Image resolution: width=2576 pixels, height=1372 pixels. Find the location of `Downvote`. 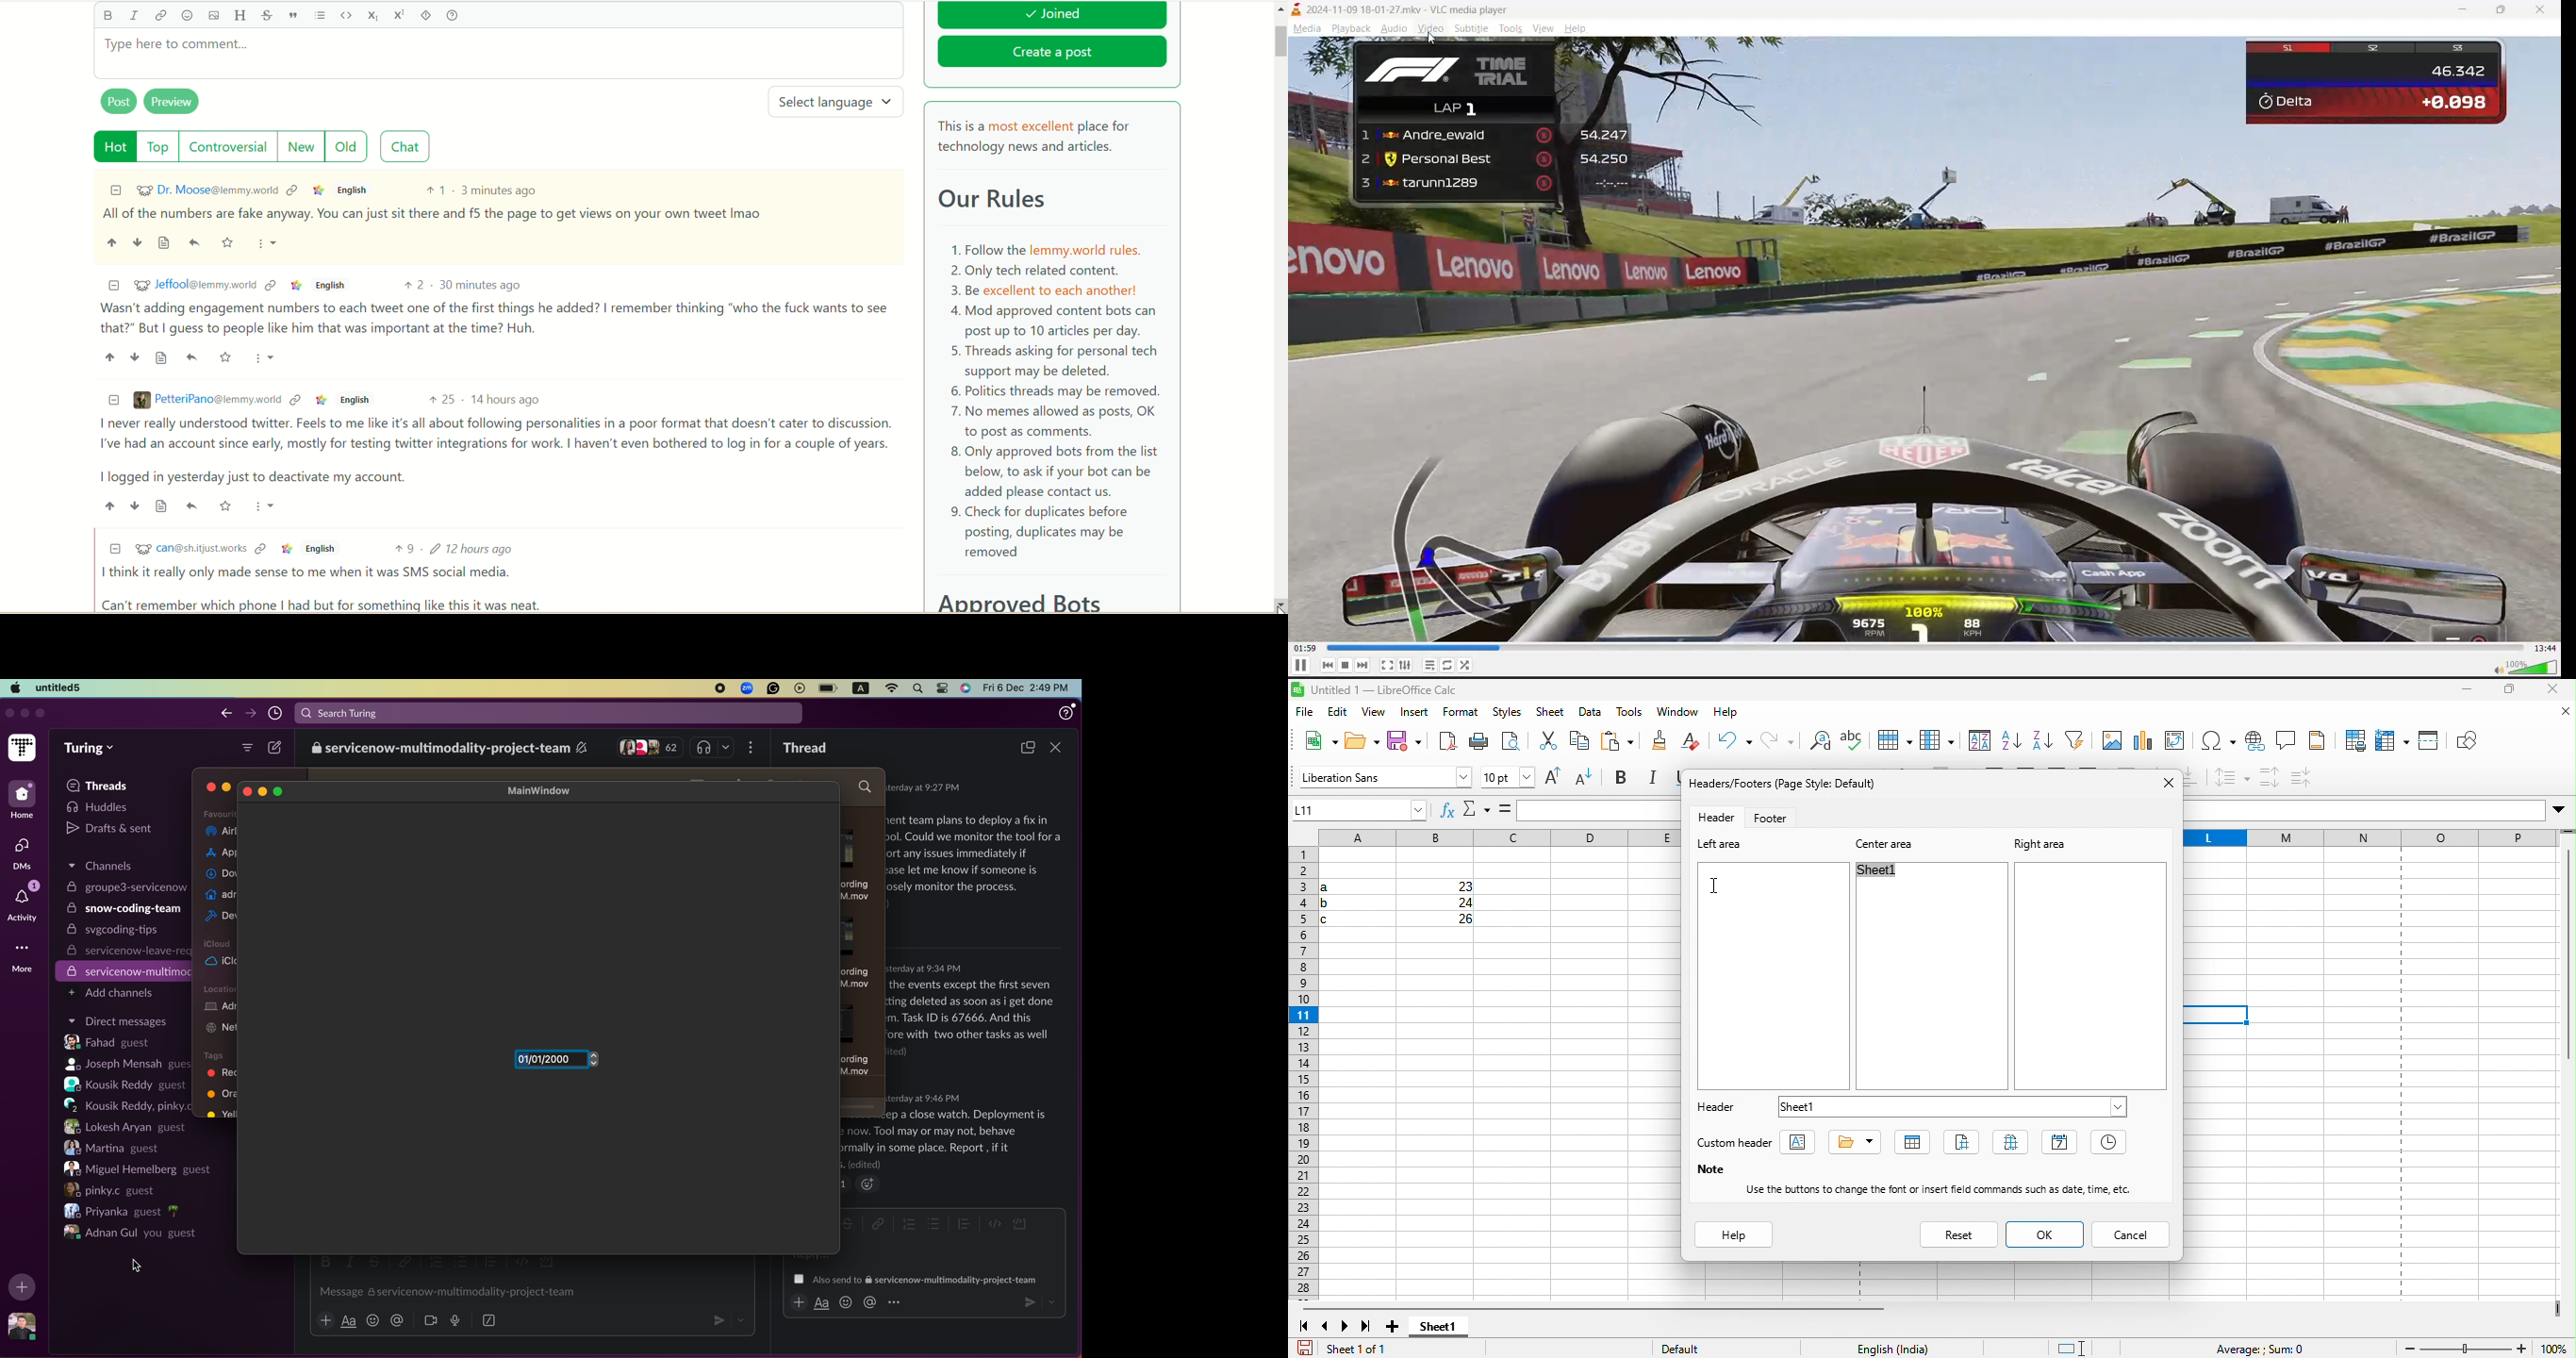

Downvote is located at coordinates (135, 357).